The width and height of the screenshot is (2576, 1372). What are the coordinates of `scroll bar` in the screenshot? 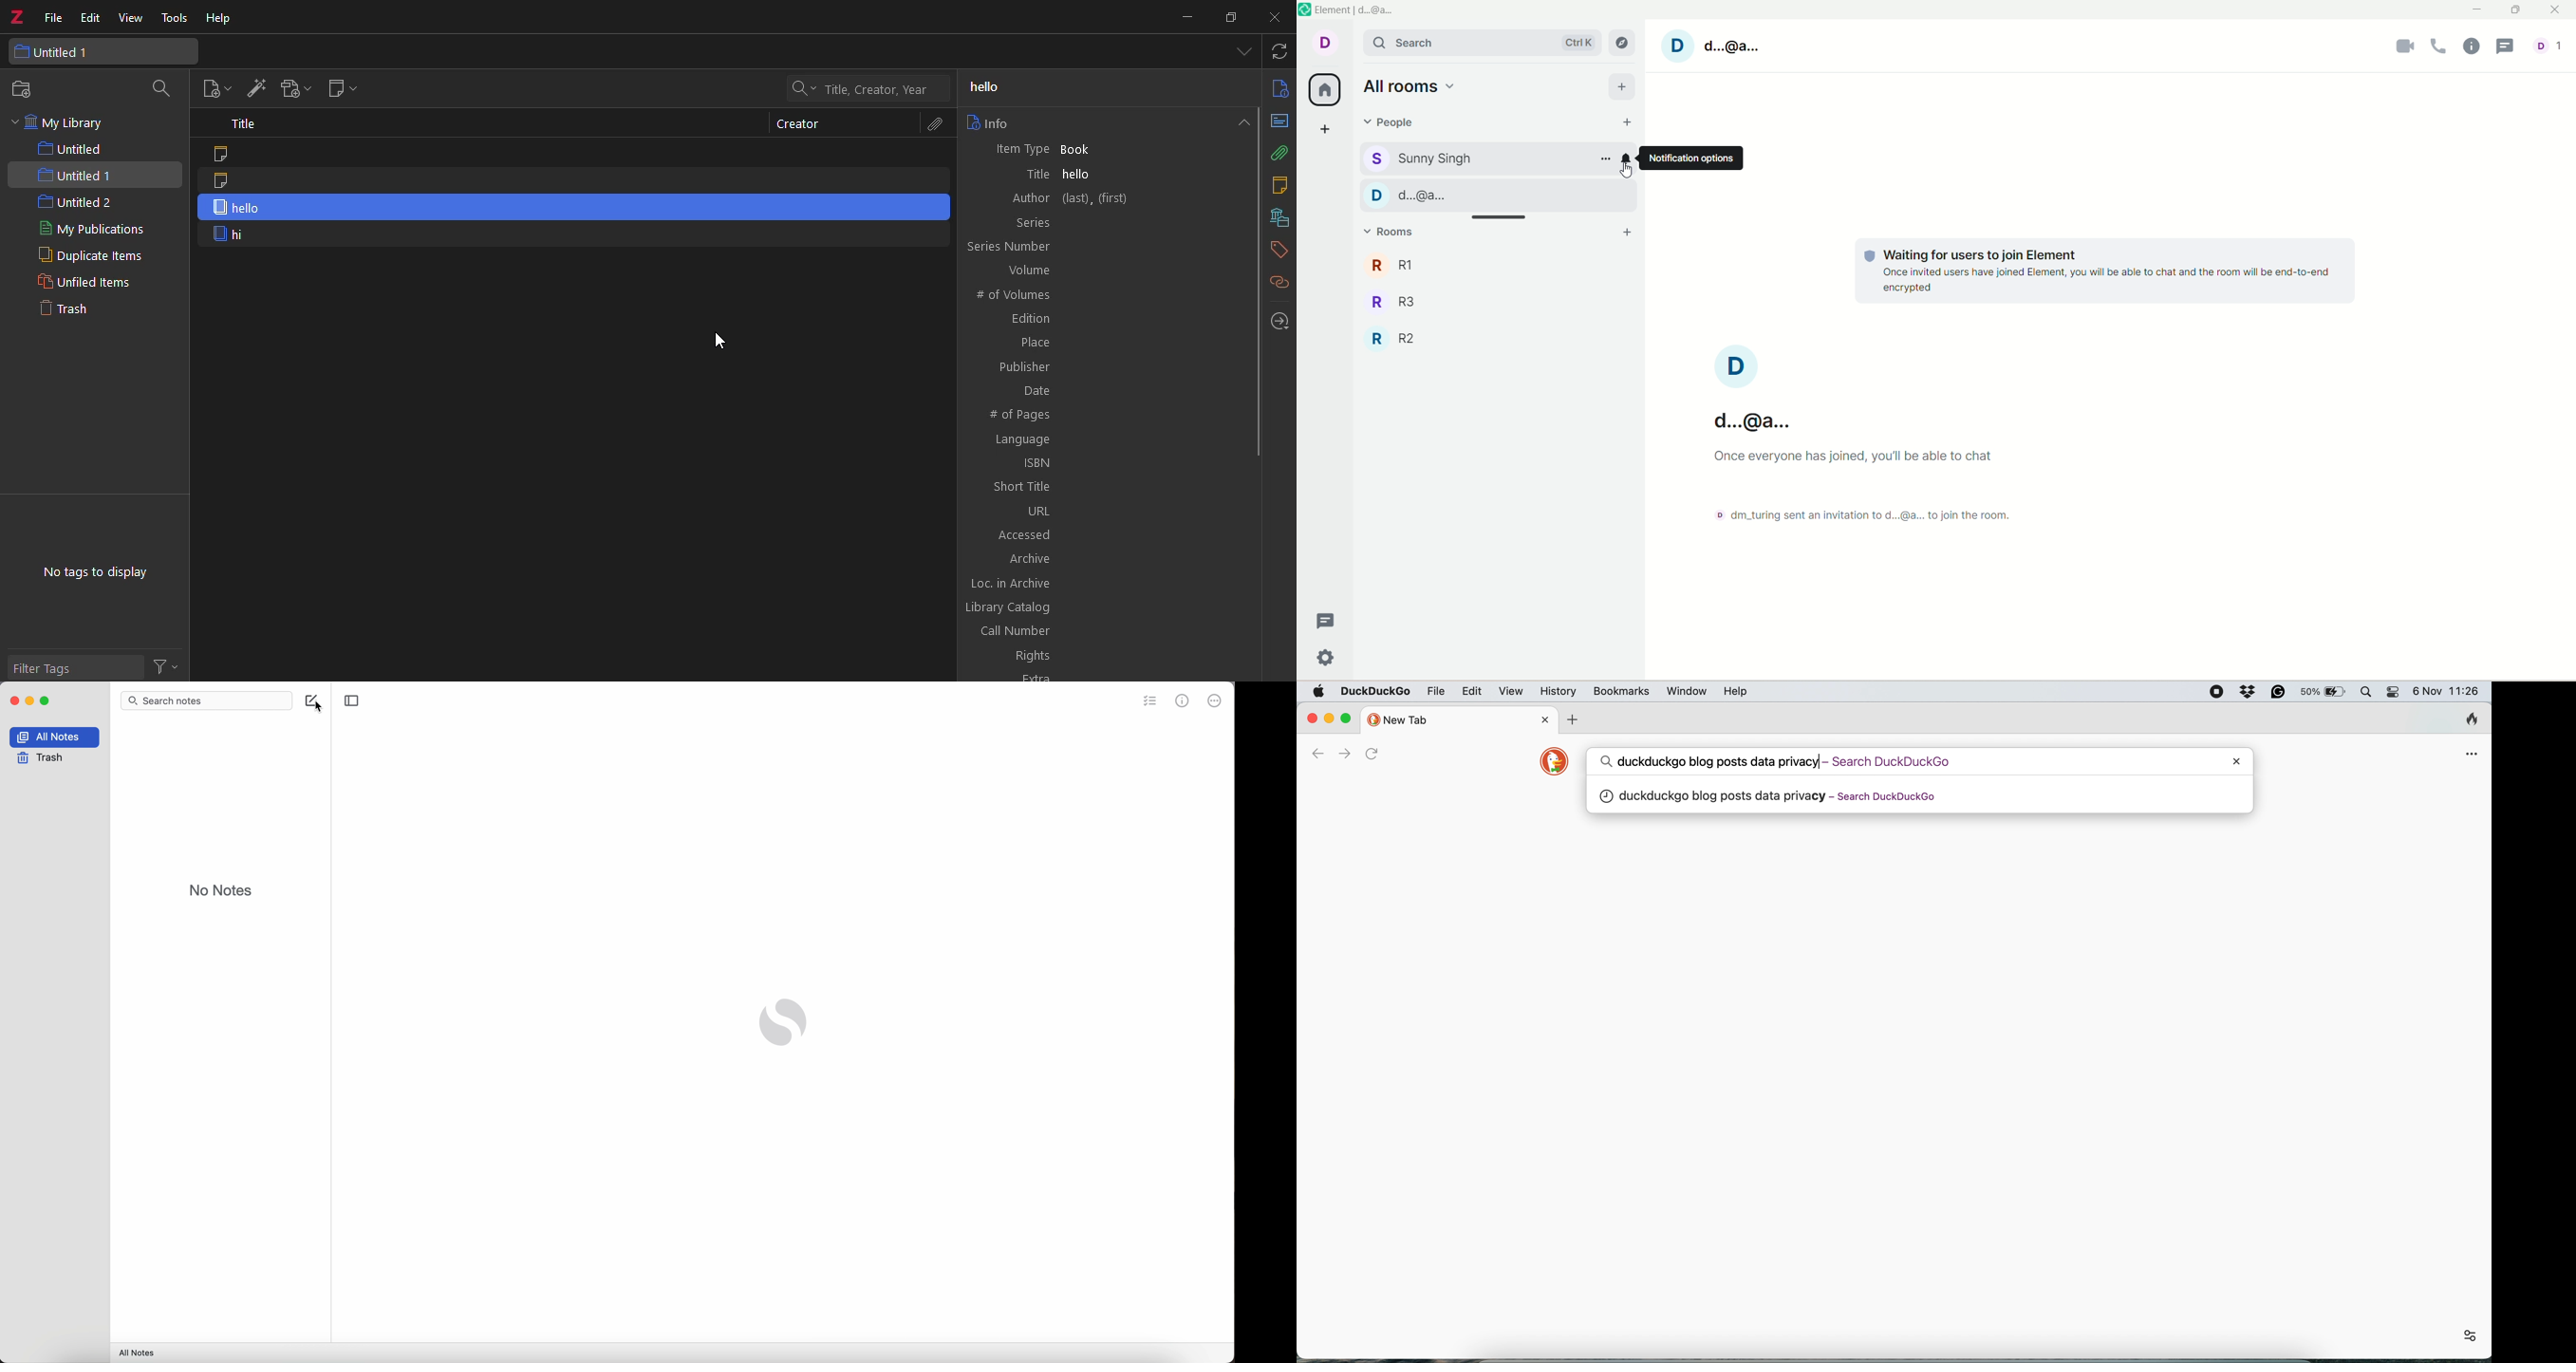 It's located at (1260, 280).